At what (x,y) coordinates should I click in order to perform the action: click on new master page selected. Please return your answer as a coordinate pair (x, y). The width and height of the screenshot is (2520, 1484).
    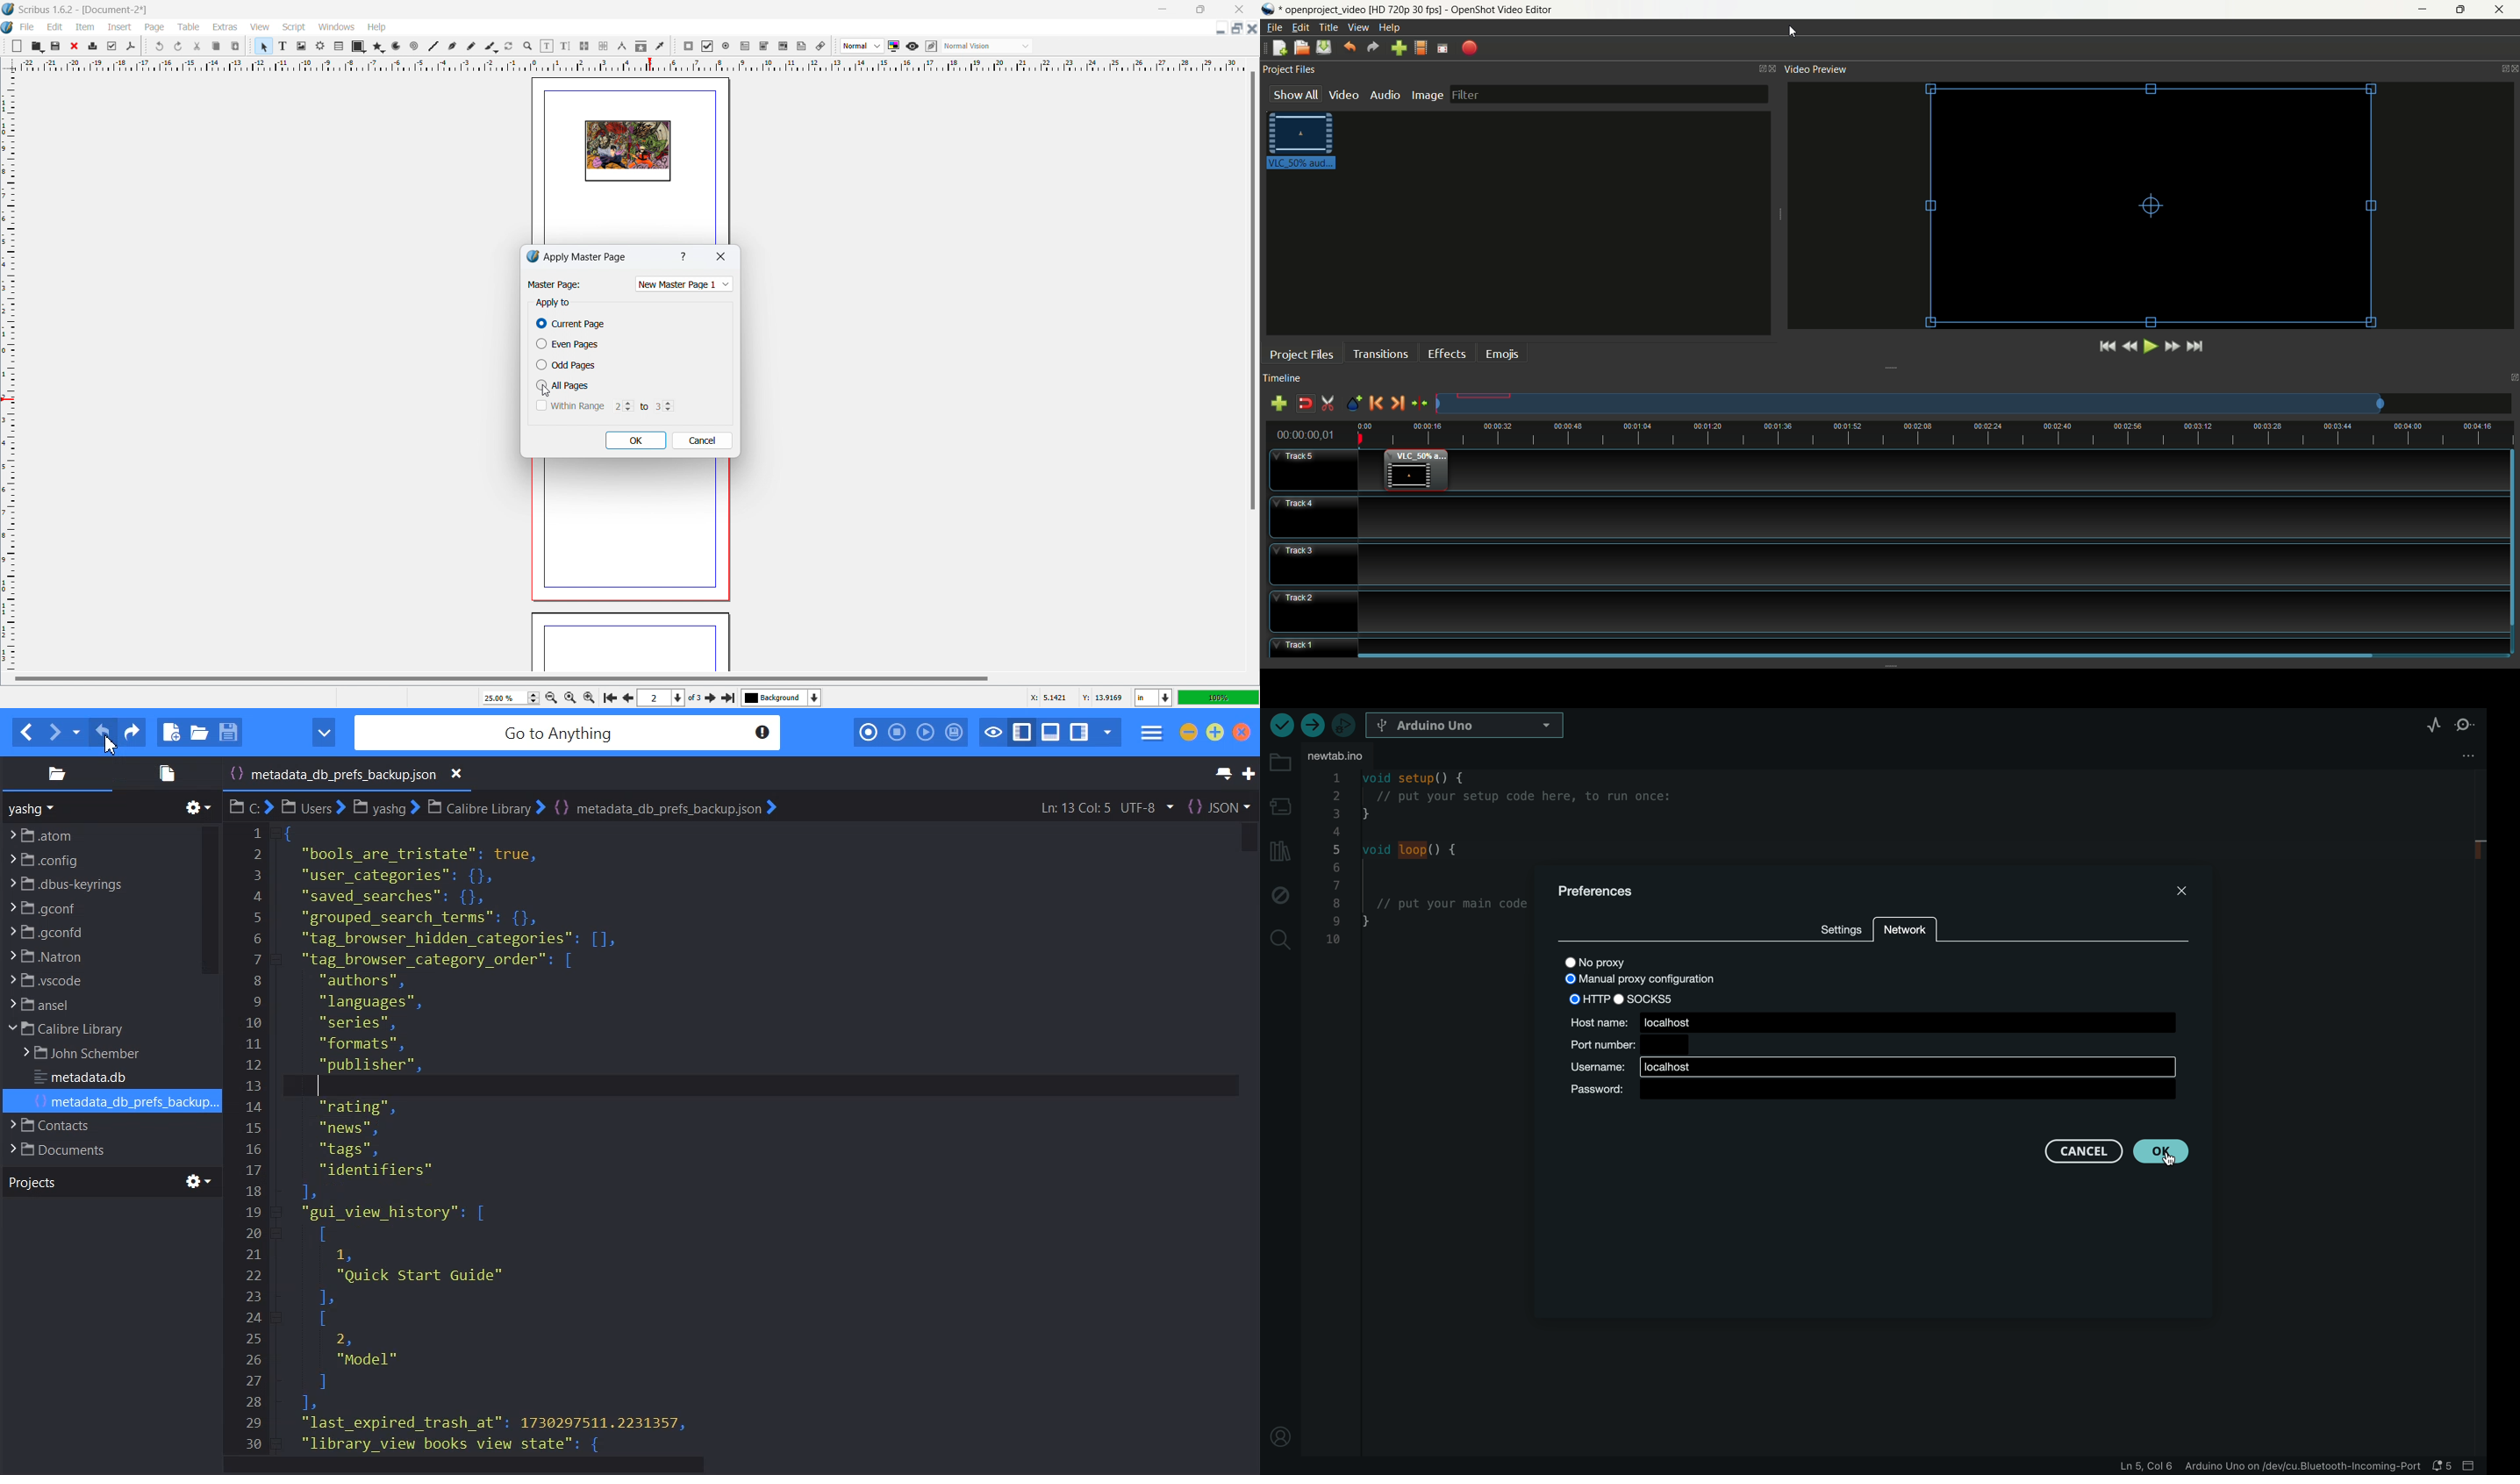
    Looking at the image, I should click on (689, 283).